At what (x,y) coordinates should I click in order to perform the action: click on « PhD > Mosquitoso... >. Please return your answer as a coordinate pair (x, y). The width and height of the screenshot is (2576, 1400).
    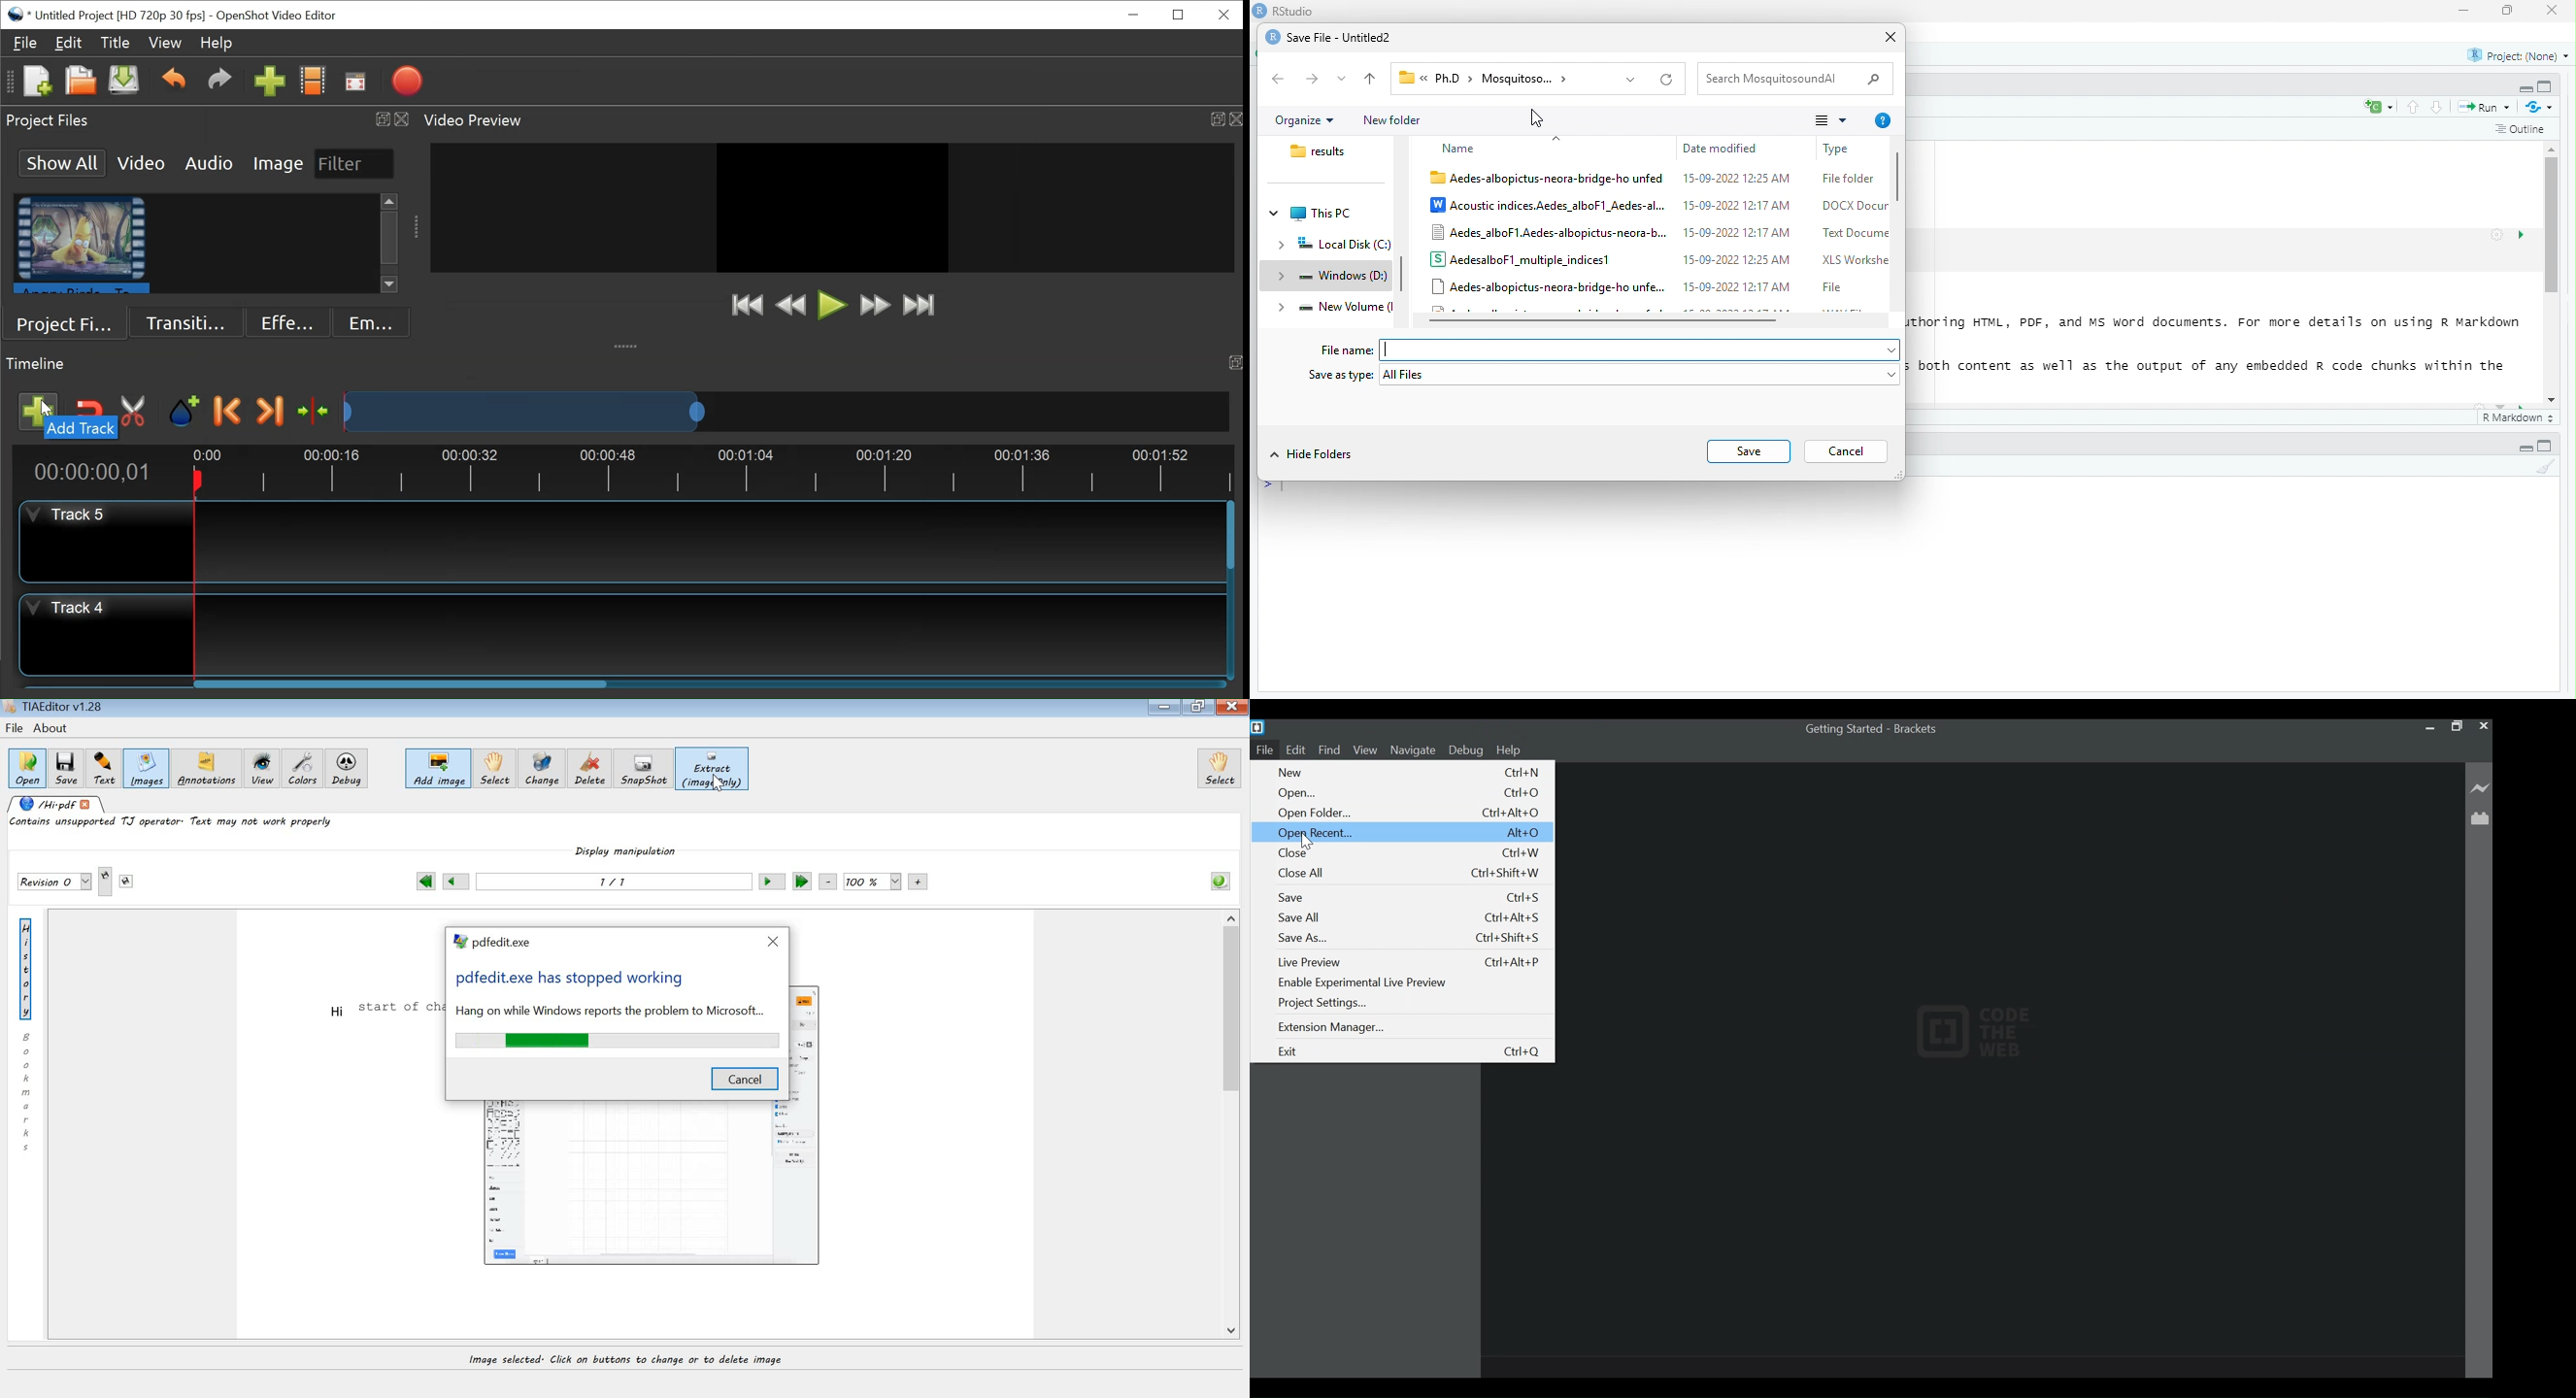
    Looking at the image, I should click on (1492, 78).